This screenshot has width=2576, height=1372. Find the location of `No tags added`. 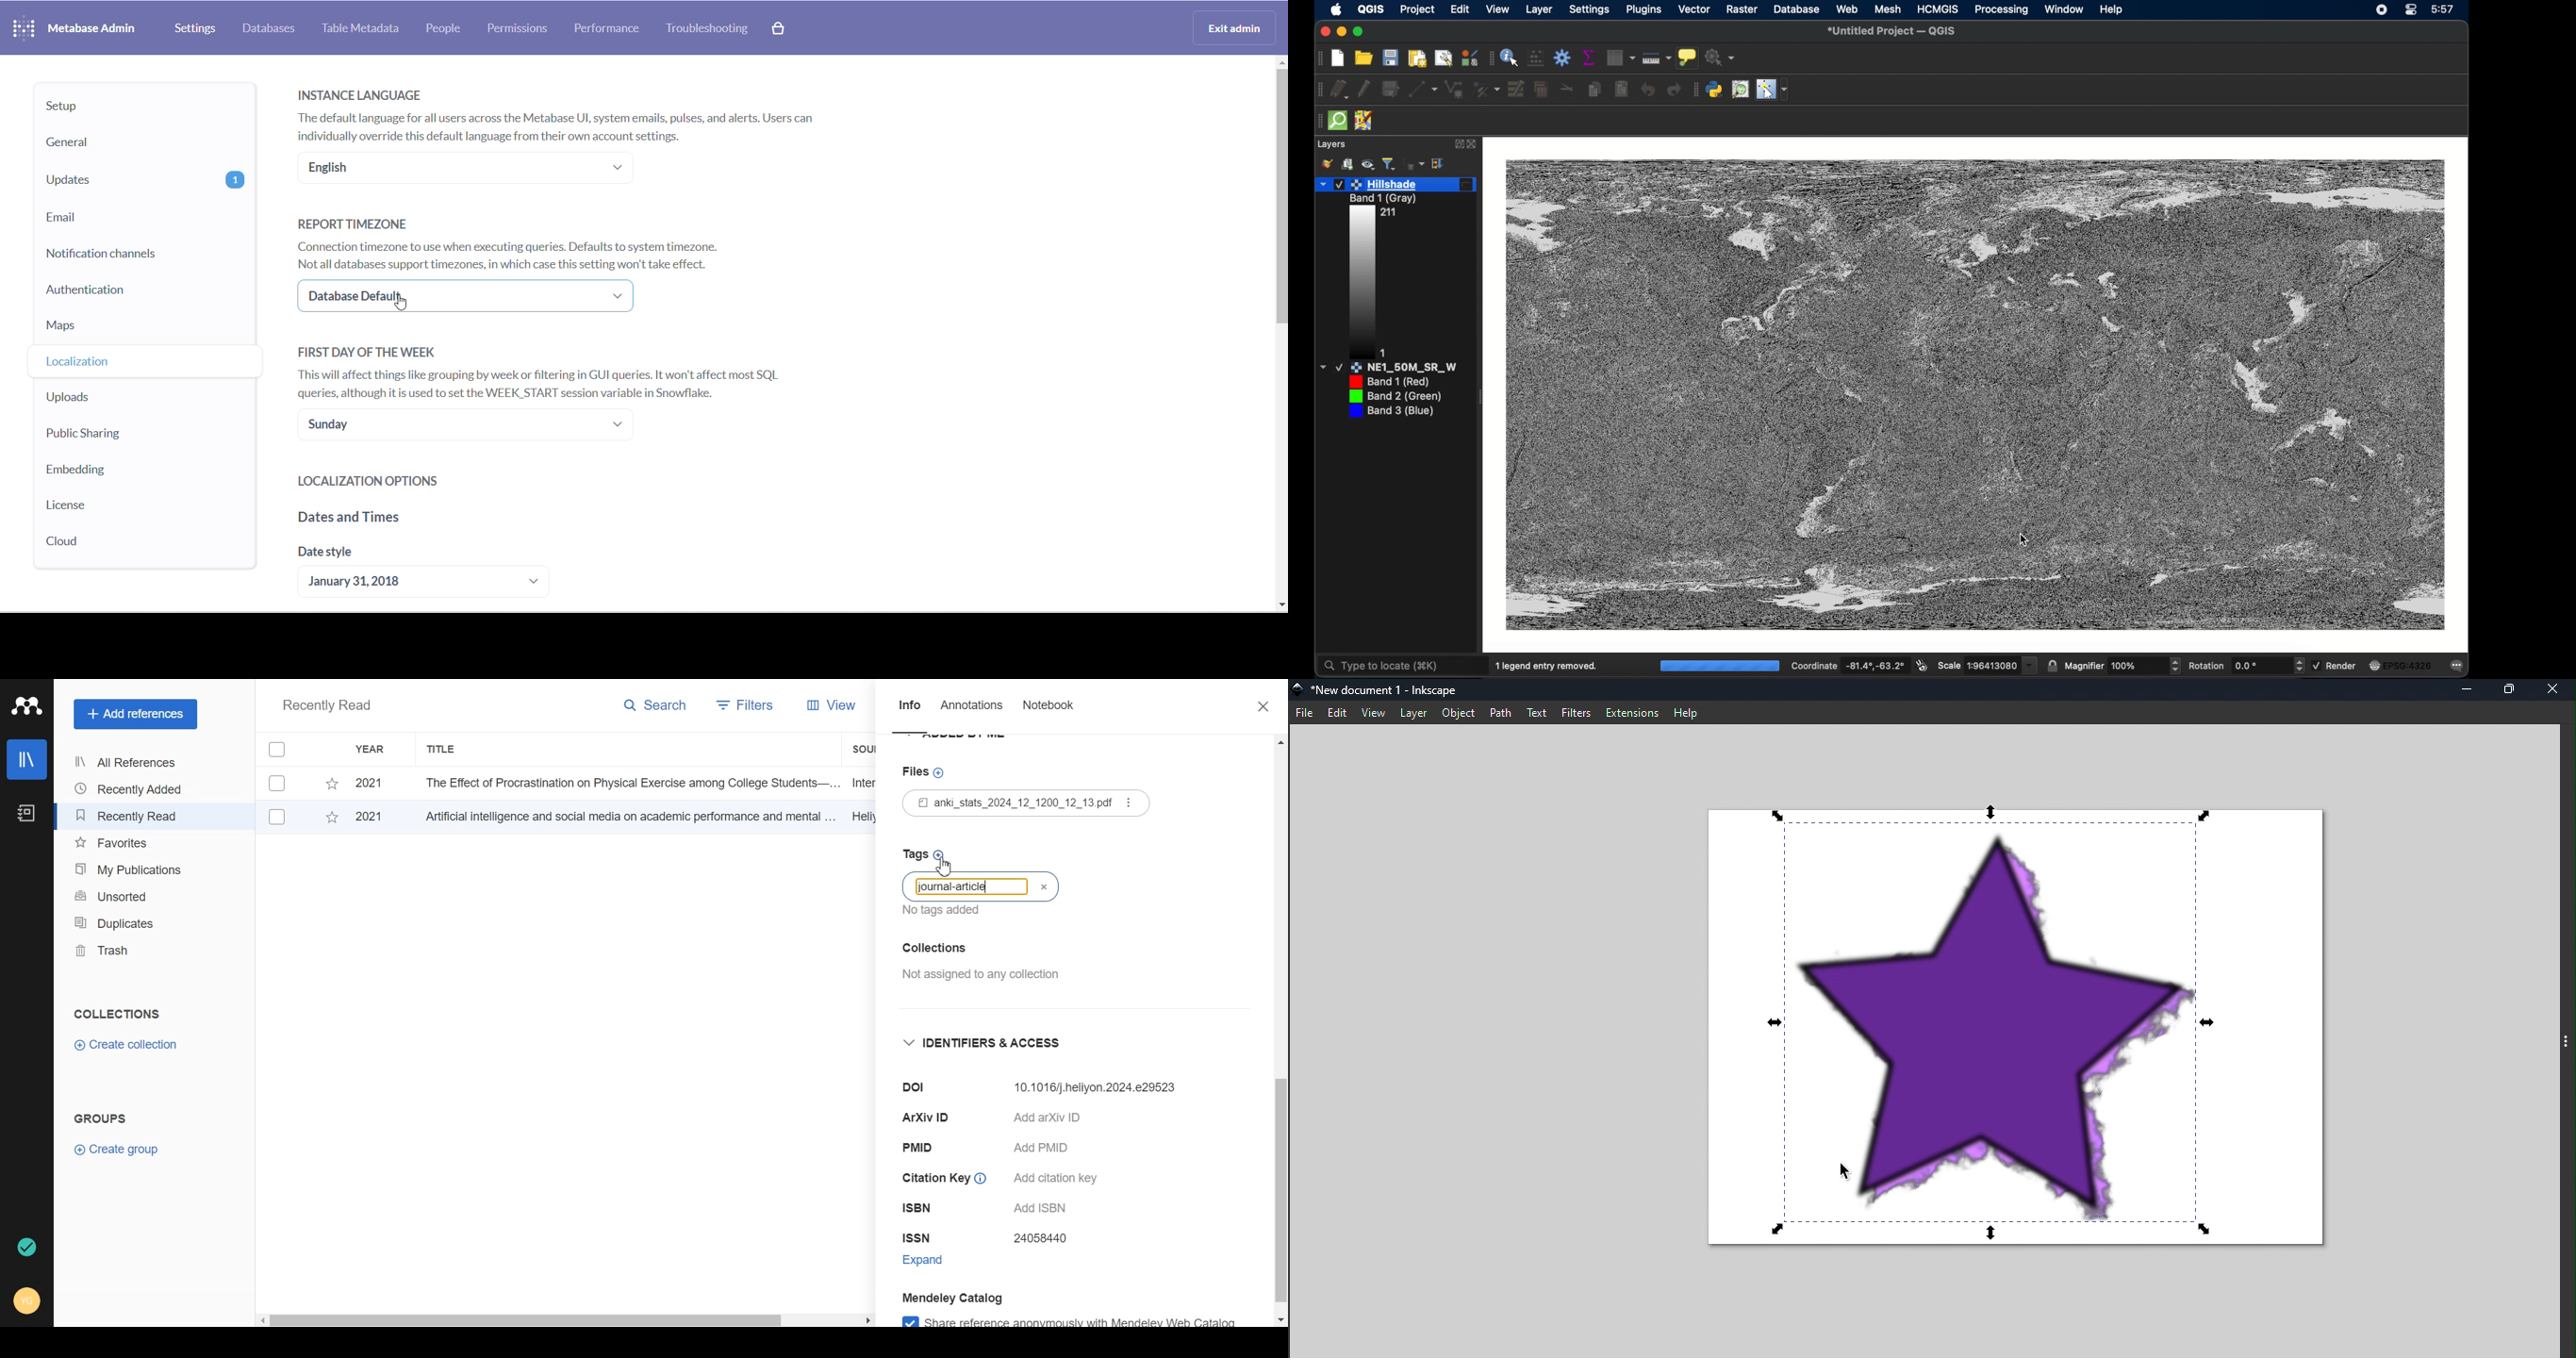

No tags added is located at coordinates (946, 915).